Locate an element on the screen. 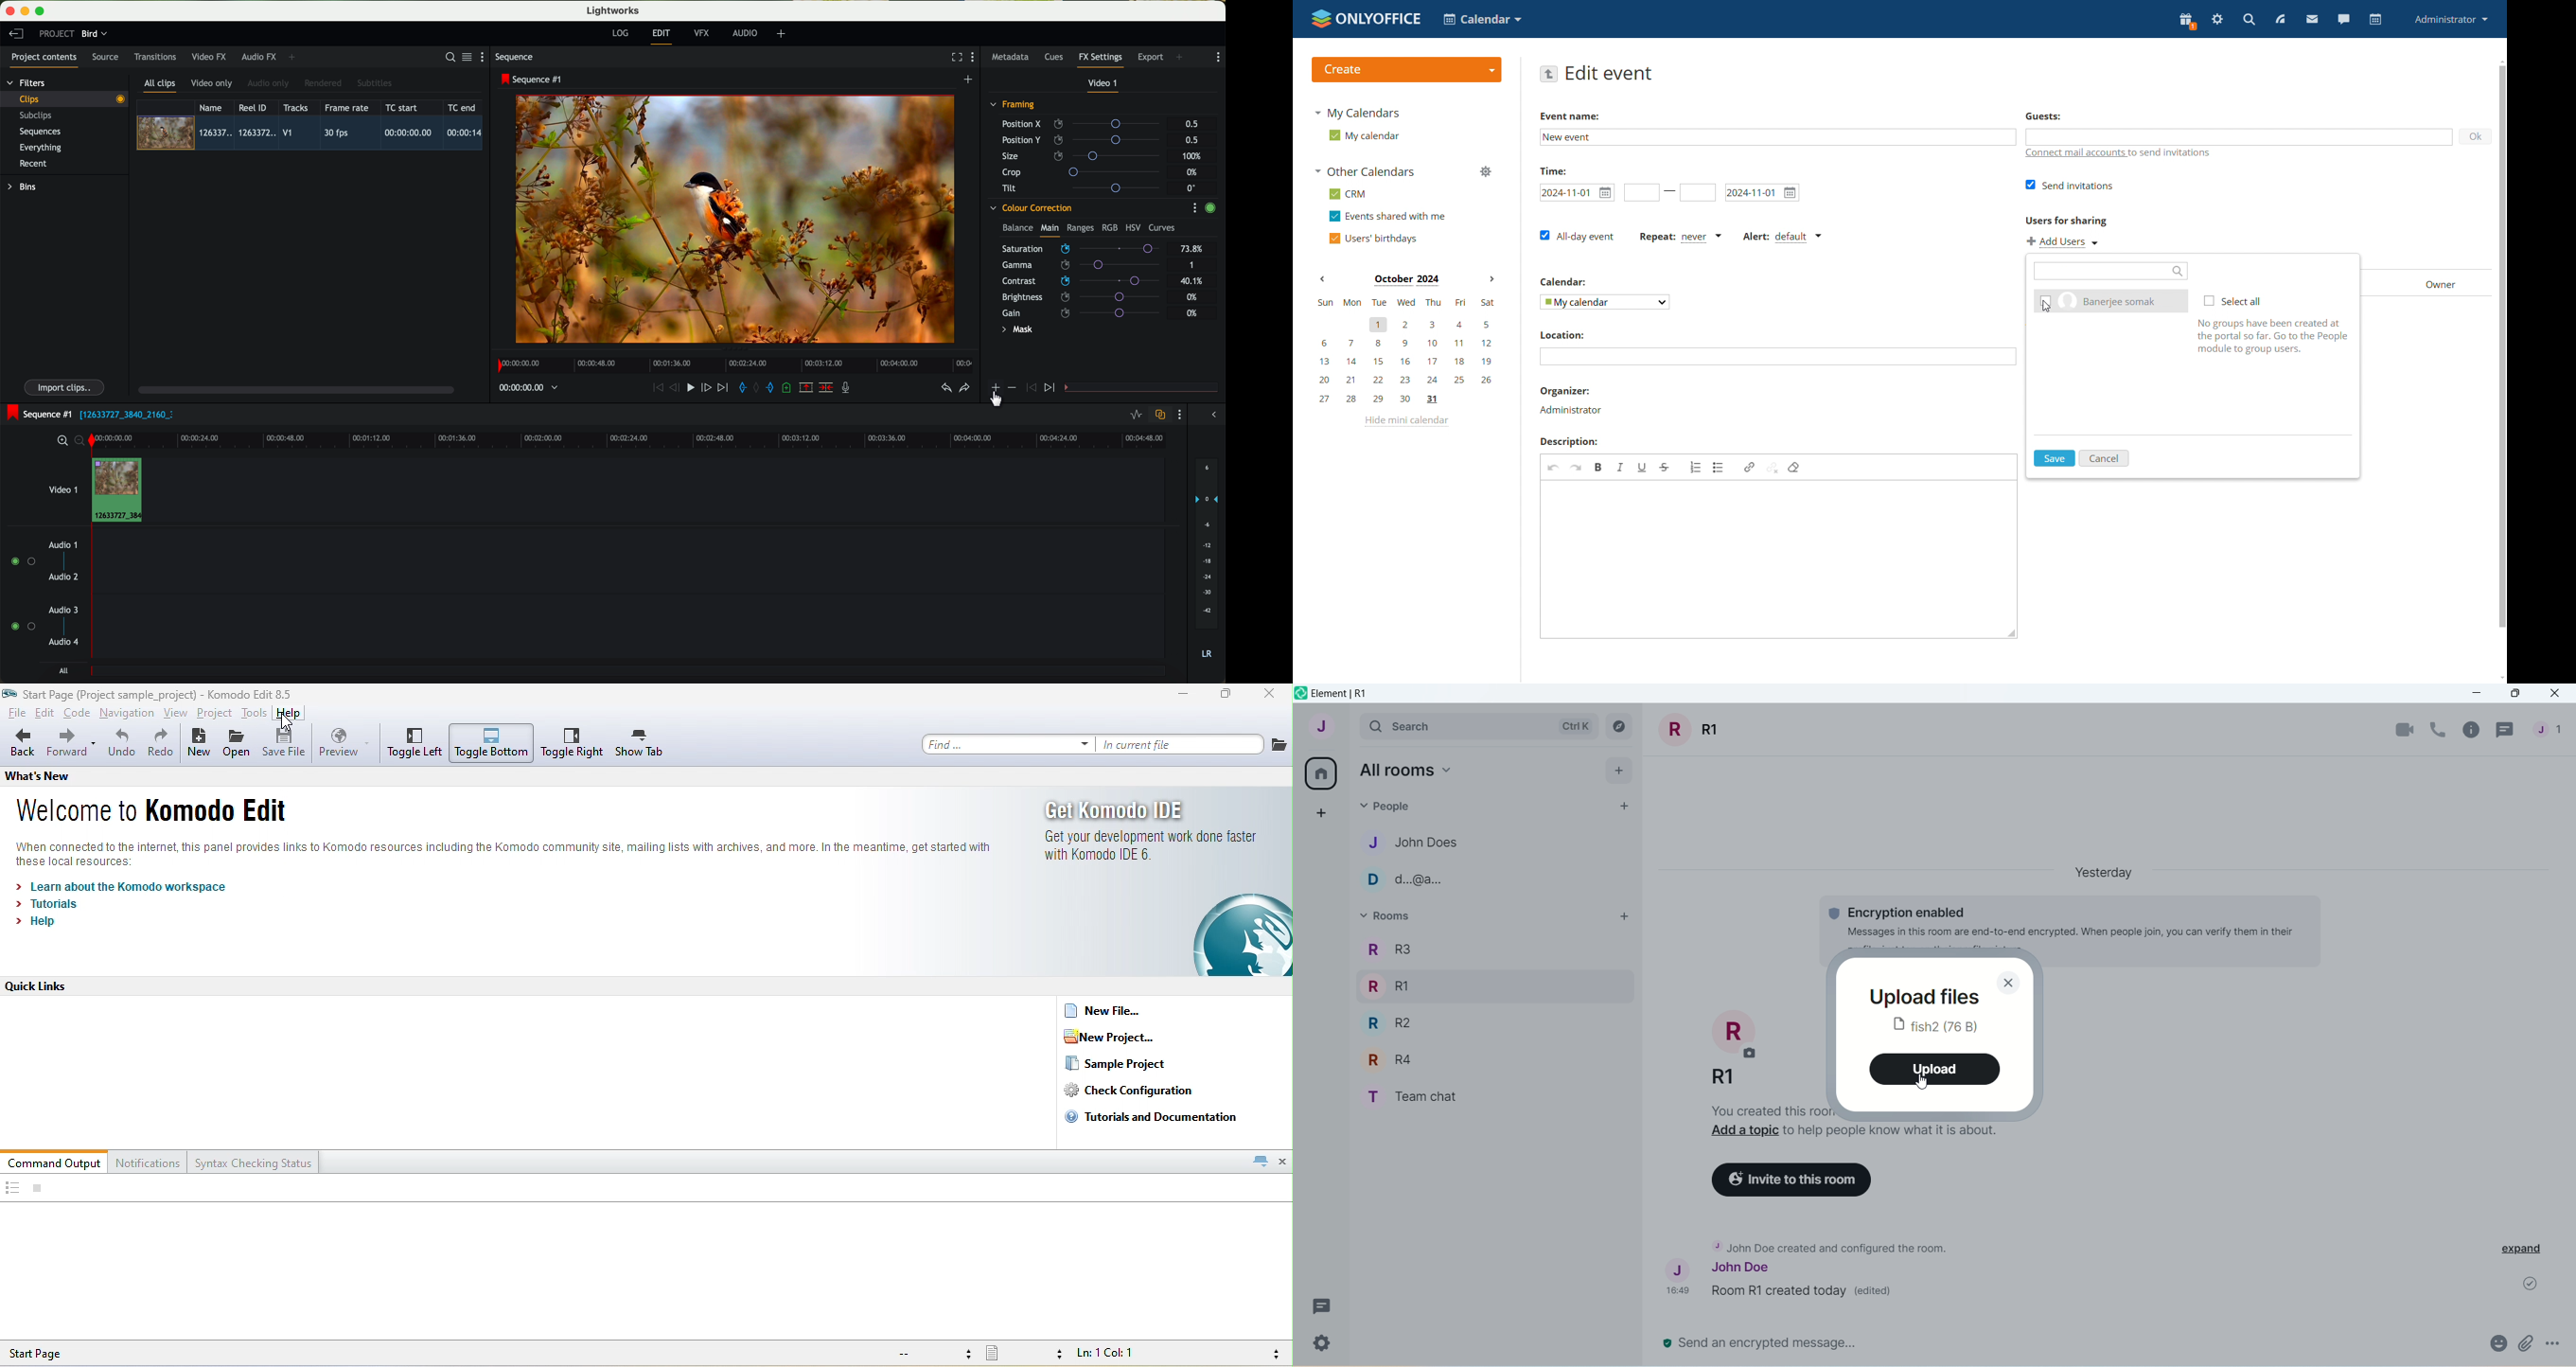  0.5 is located at coordinates (1192, 139).